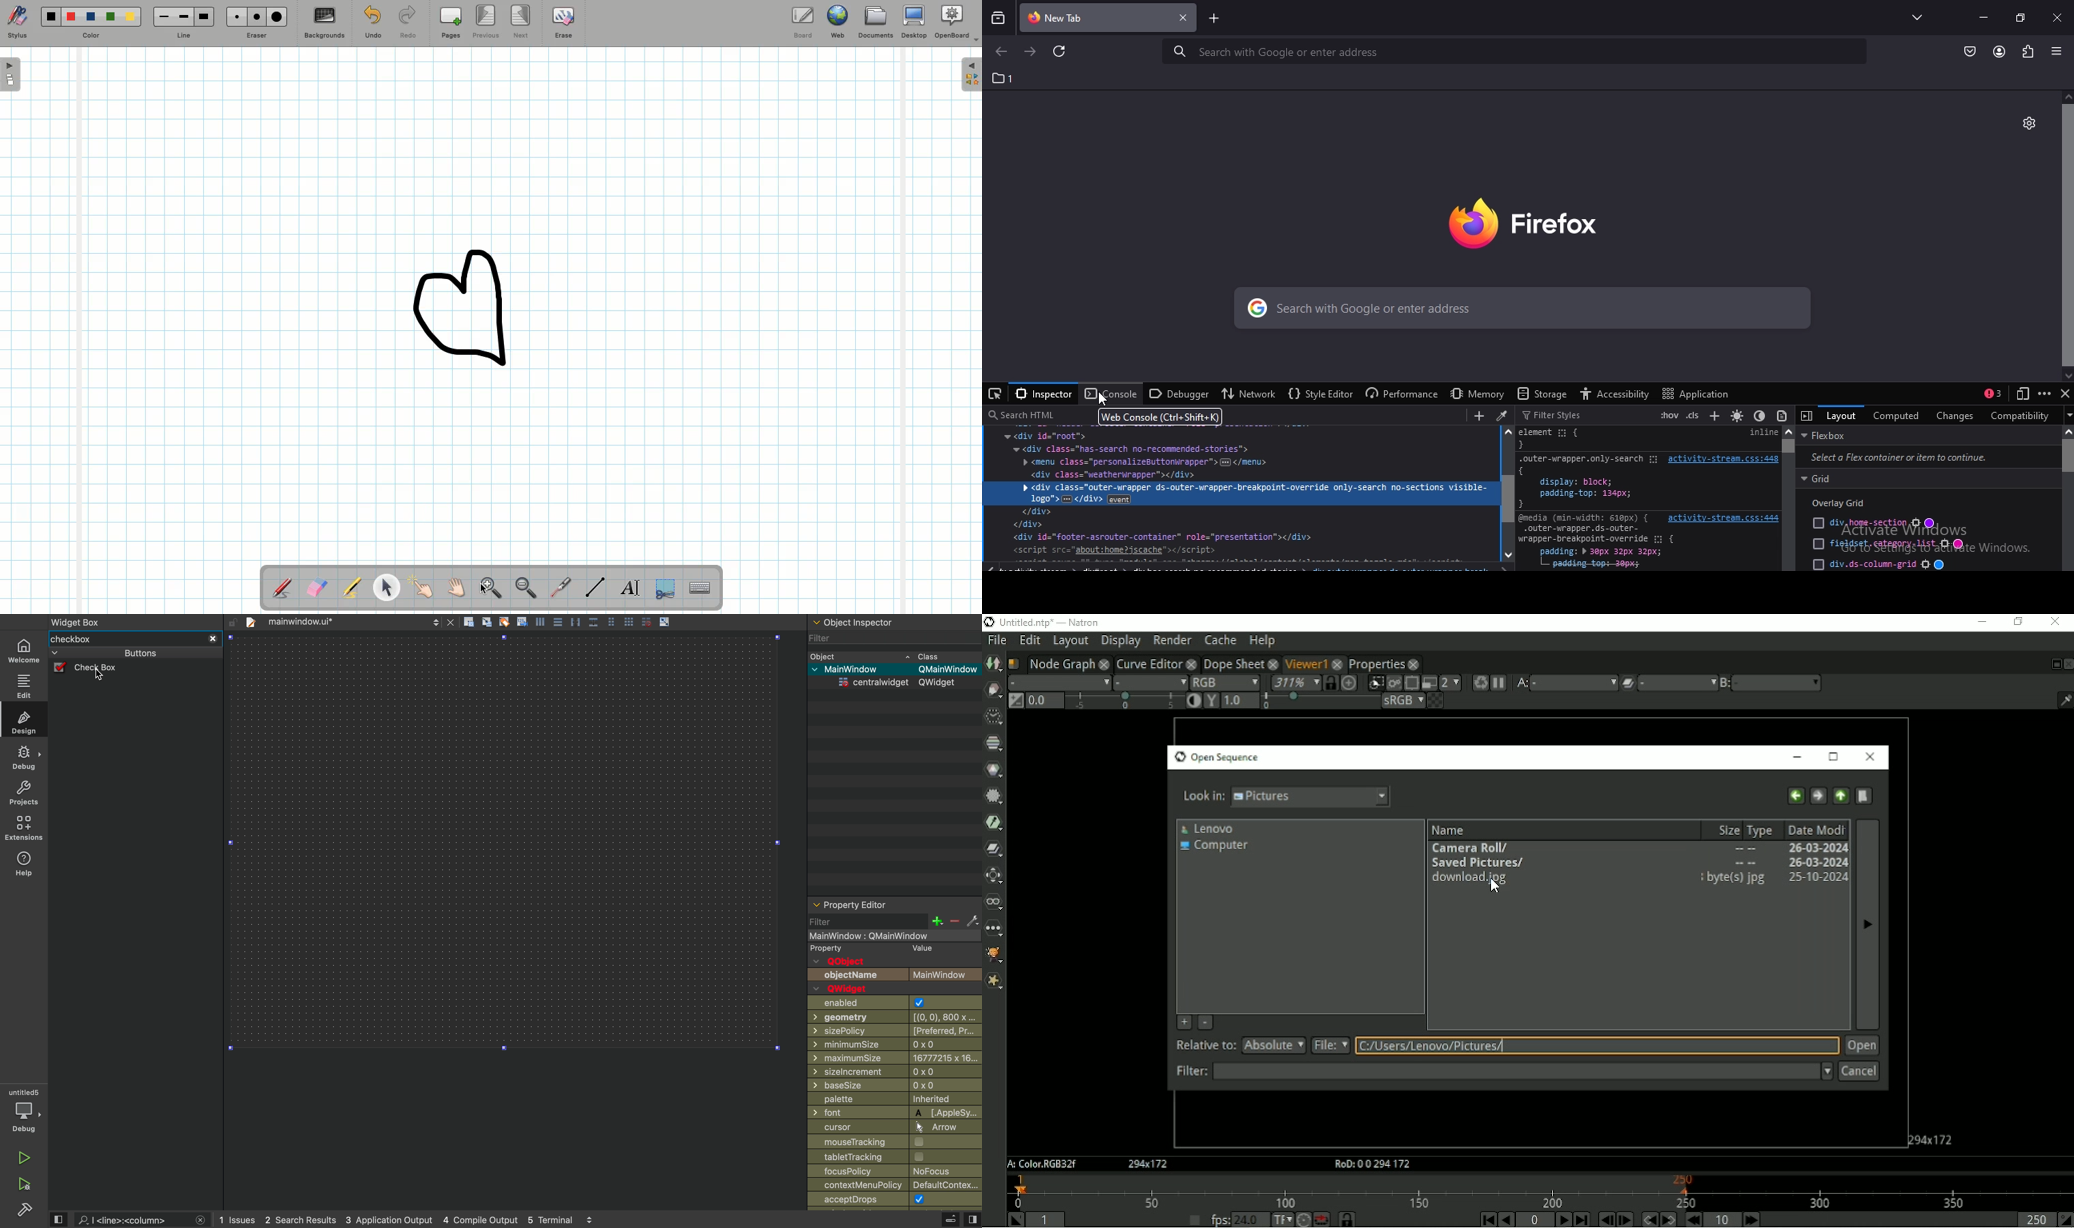 Image resolution: width=2100 pixels, height=1232 pixels. Describe the element at coordinates (1183, 18) in the screenshot. I see `close` at that location.